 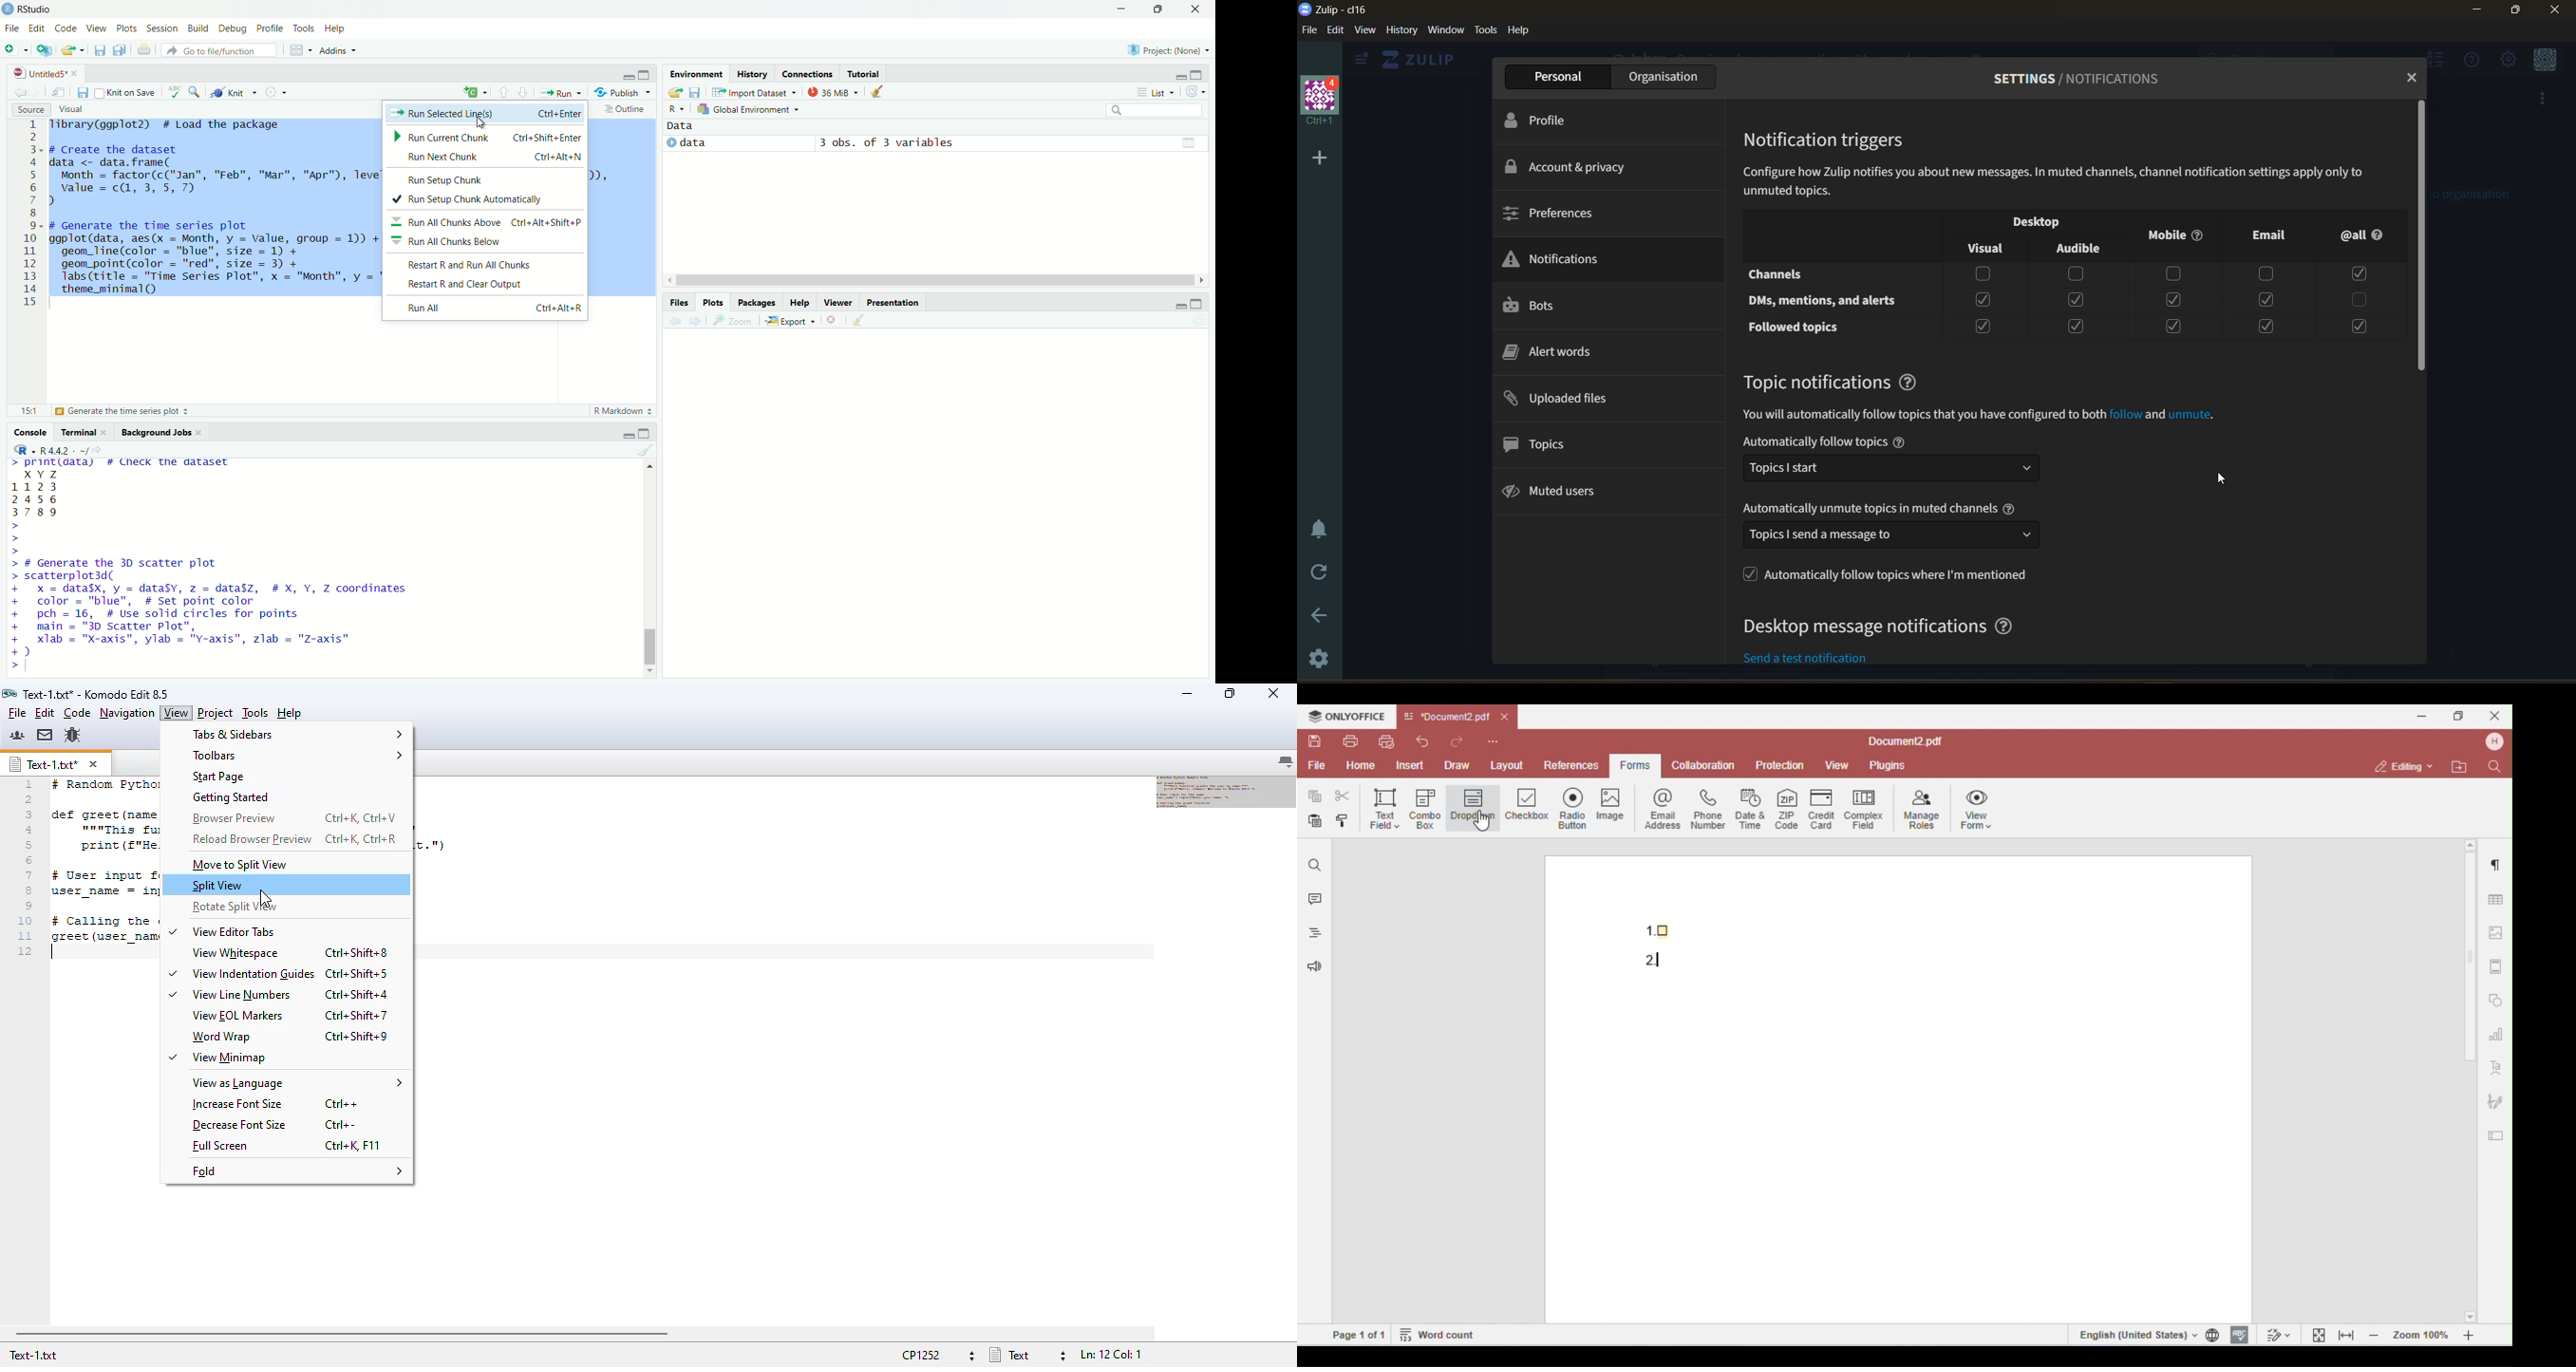 I want to click on move left, so click(x=668, y=280).